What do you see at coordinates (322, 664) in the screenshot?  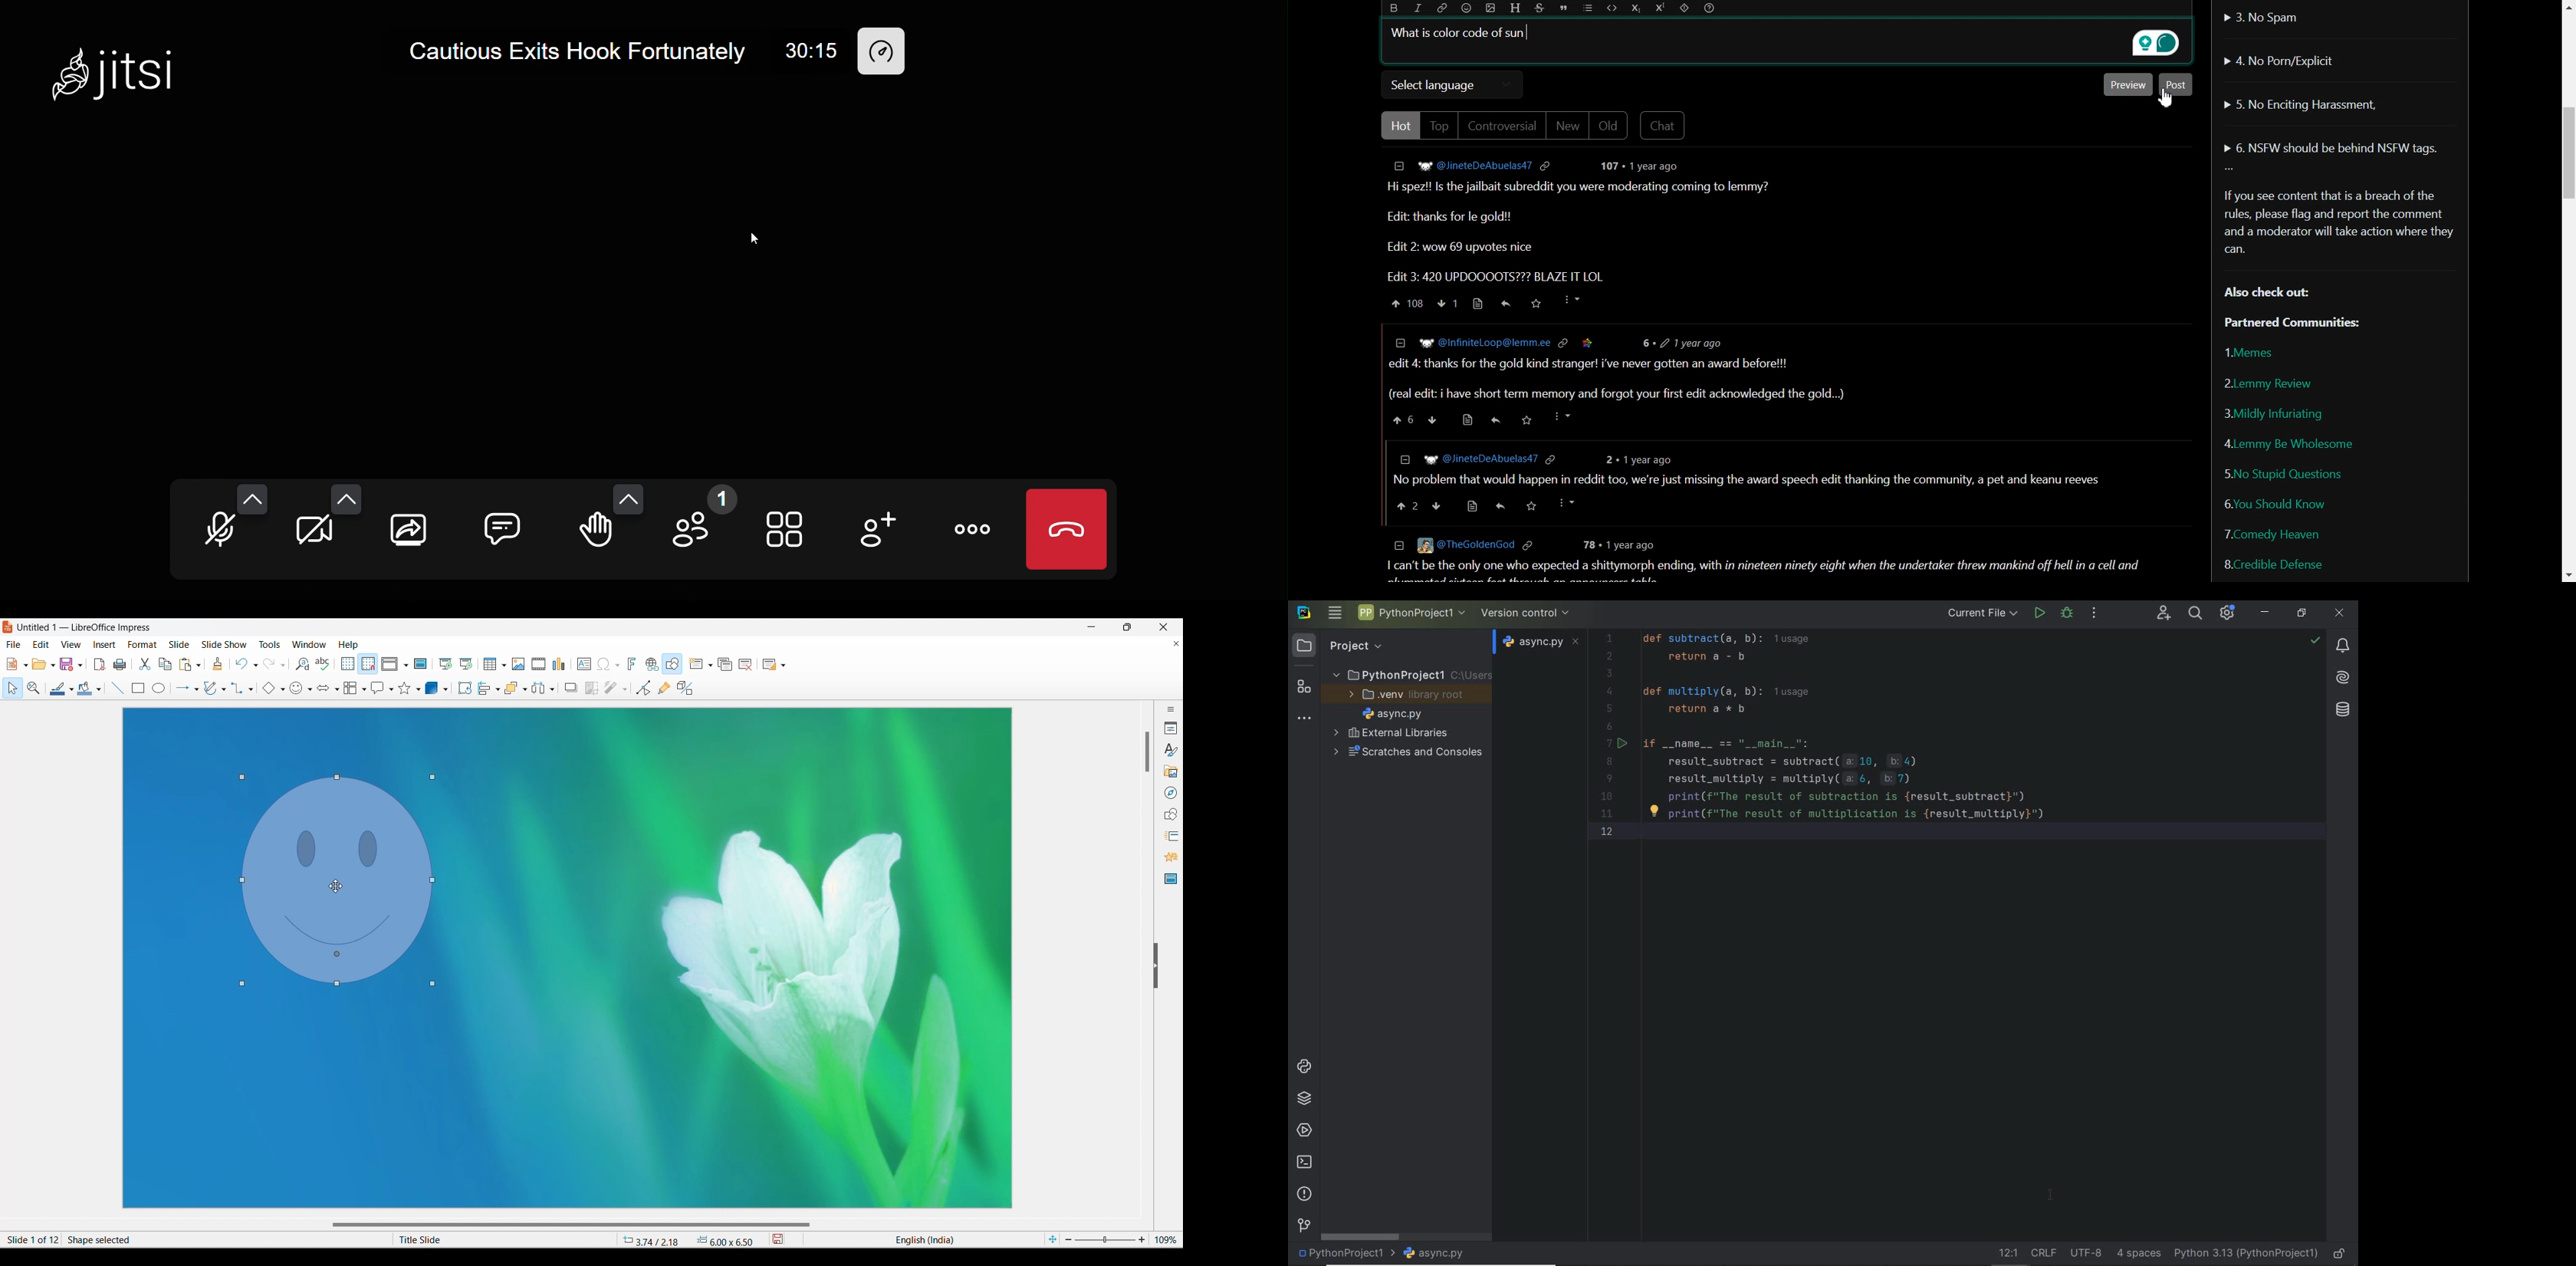 I see `Spell check` at bounding box center [322, 664].